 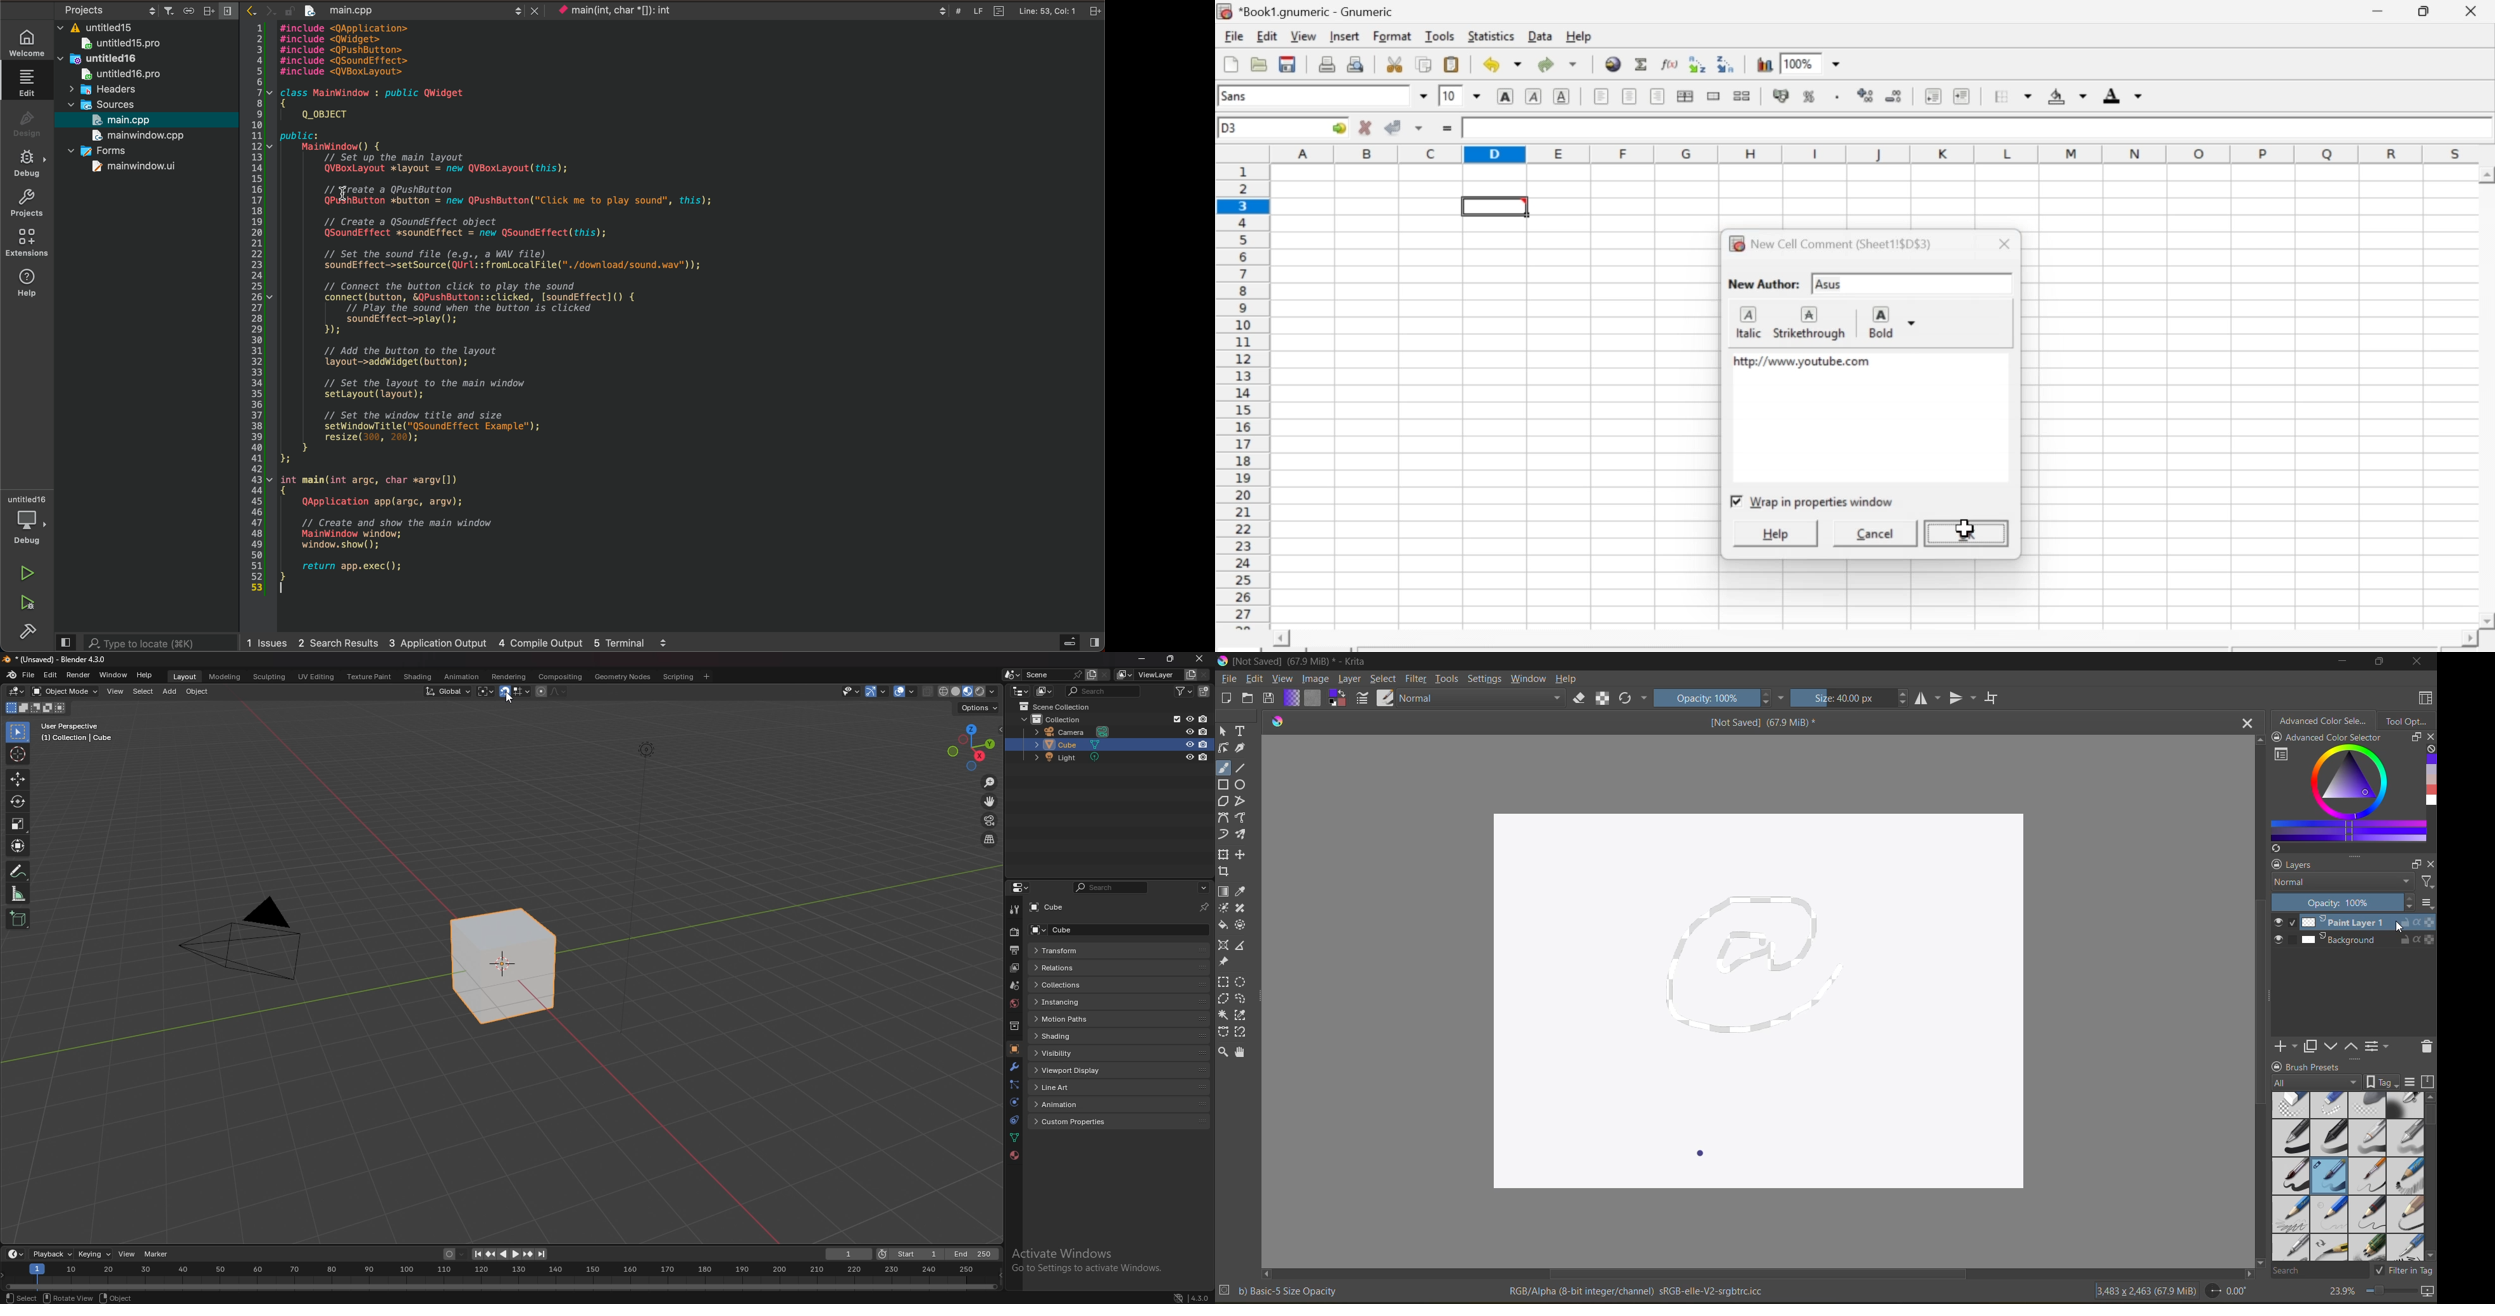 I want to click on tool, so click(x=1013, y=910).